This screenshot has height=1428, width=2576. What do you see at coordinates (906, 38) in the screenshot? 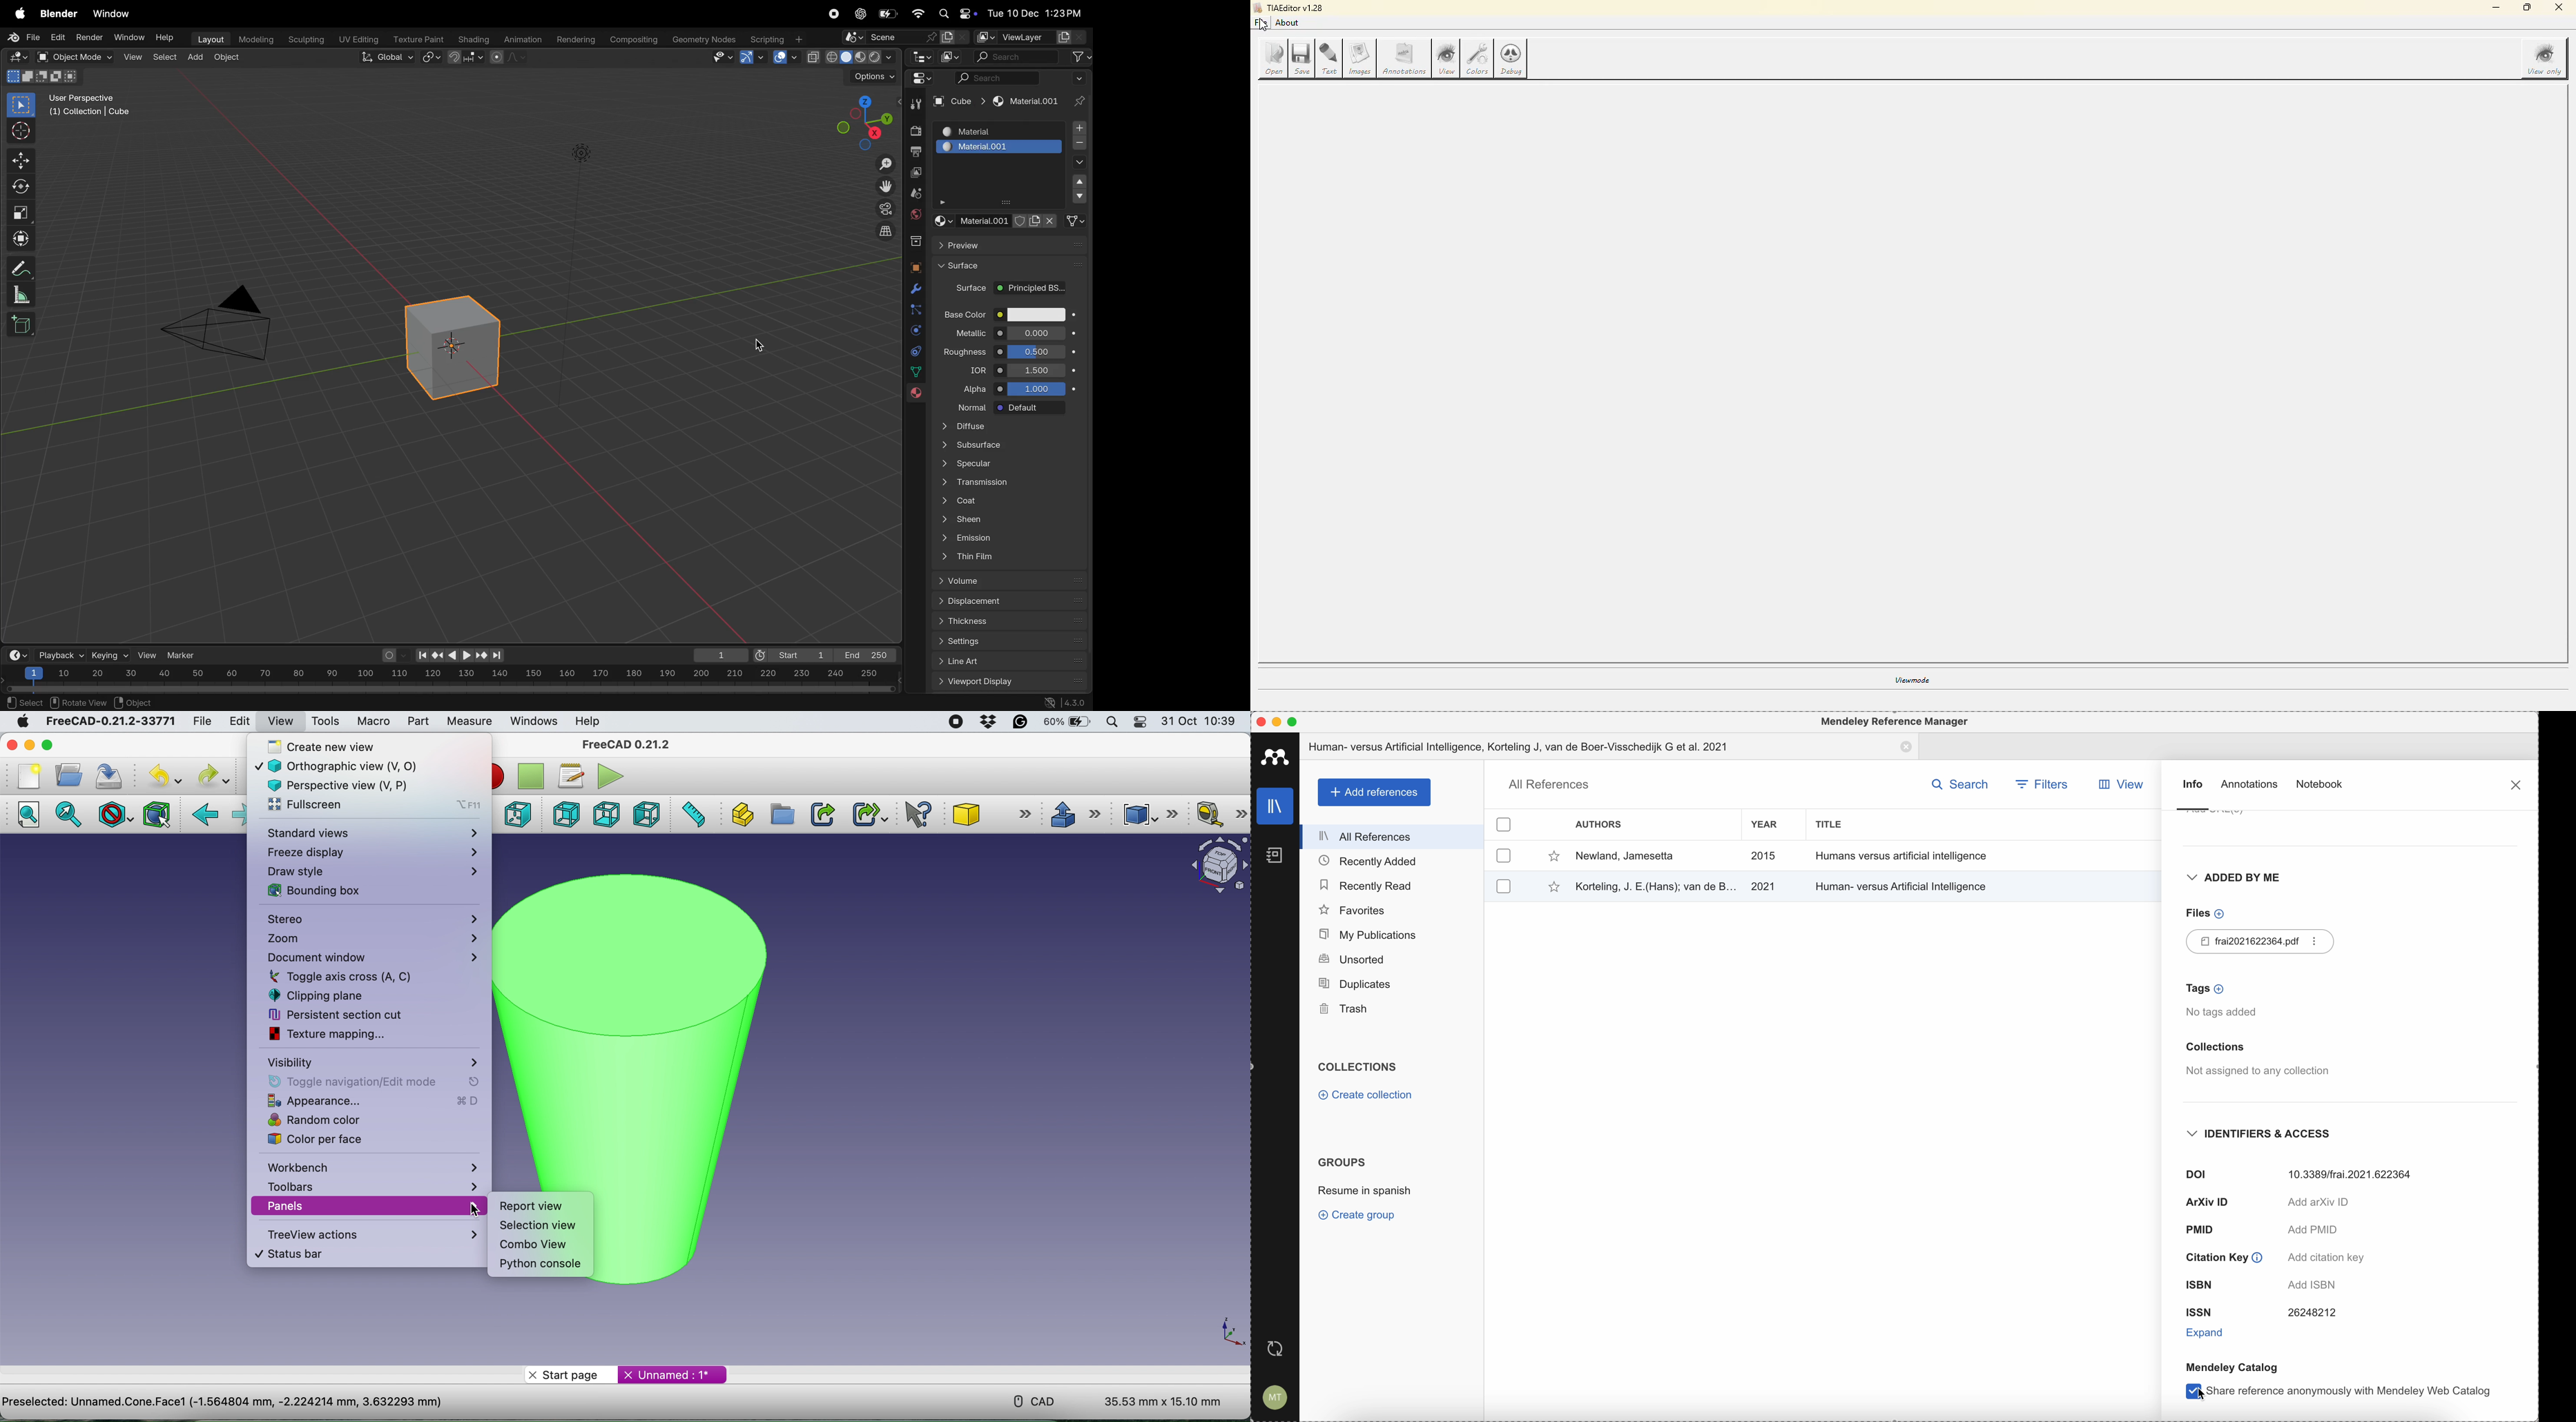
I see `scene` at bounding box center [906, 38].